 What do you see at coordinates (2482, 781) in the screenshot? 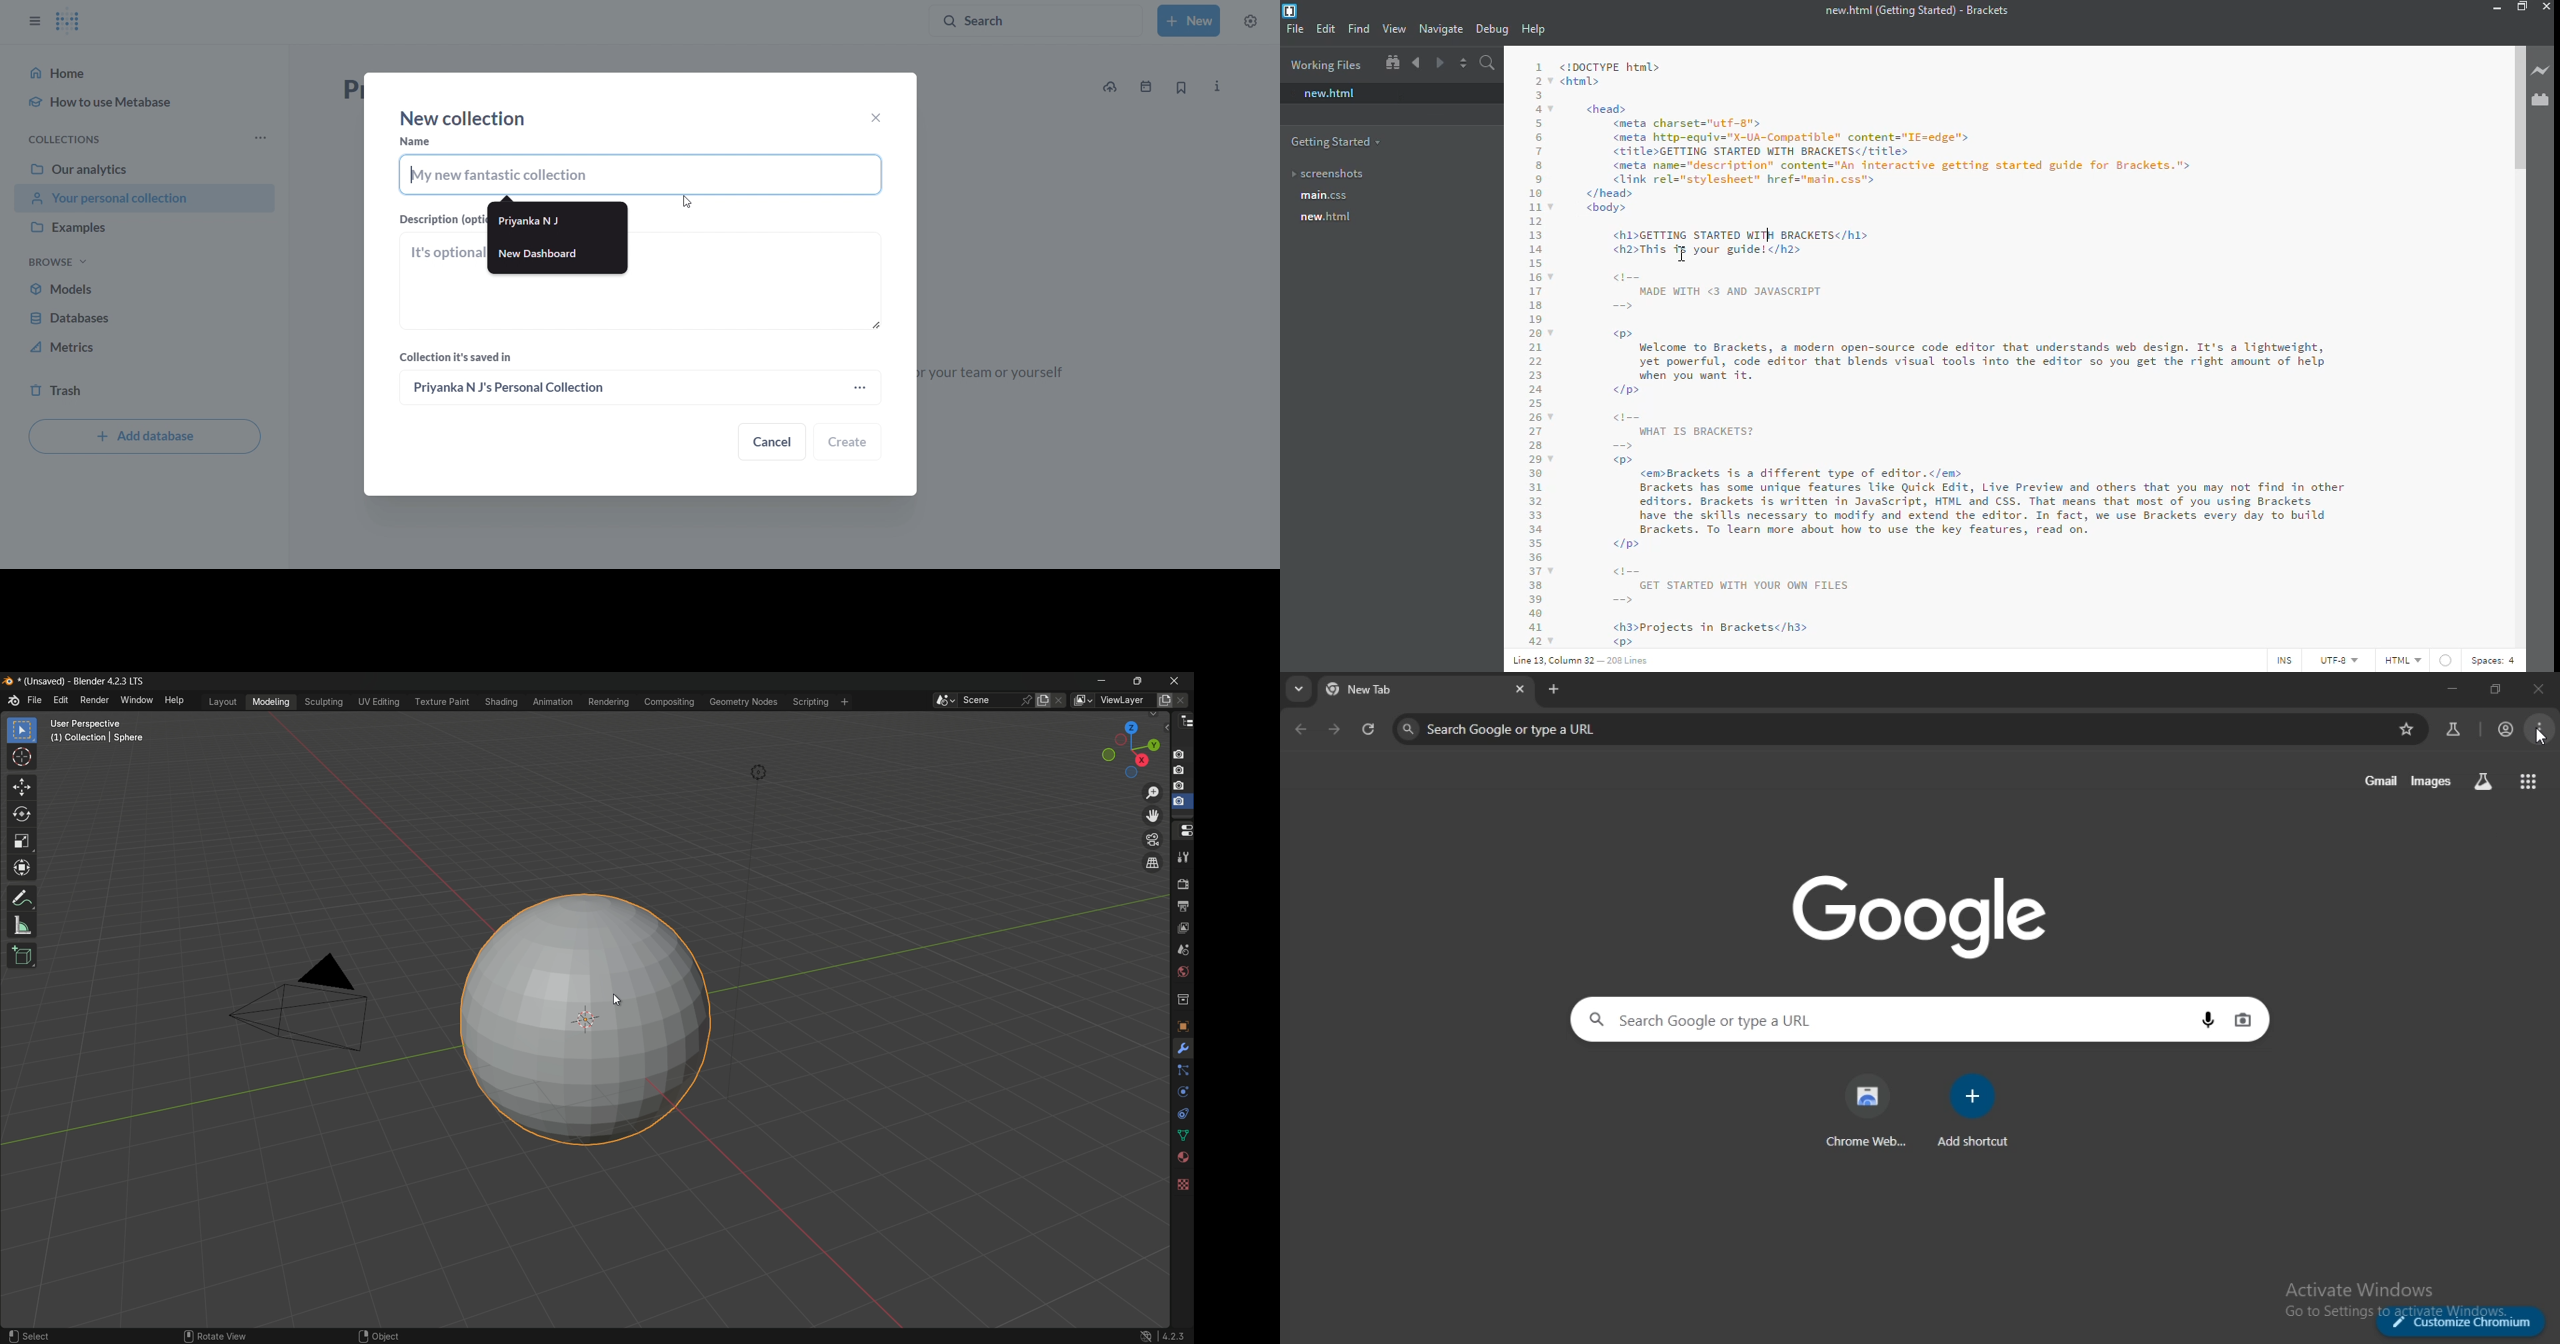
I see `search labss` at bounding box center [2482, 781].